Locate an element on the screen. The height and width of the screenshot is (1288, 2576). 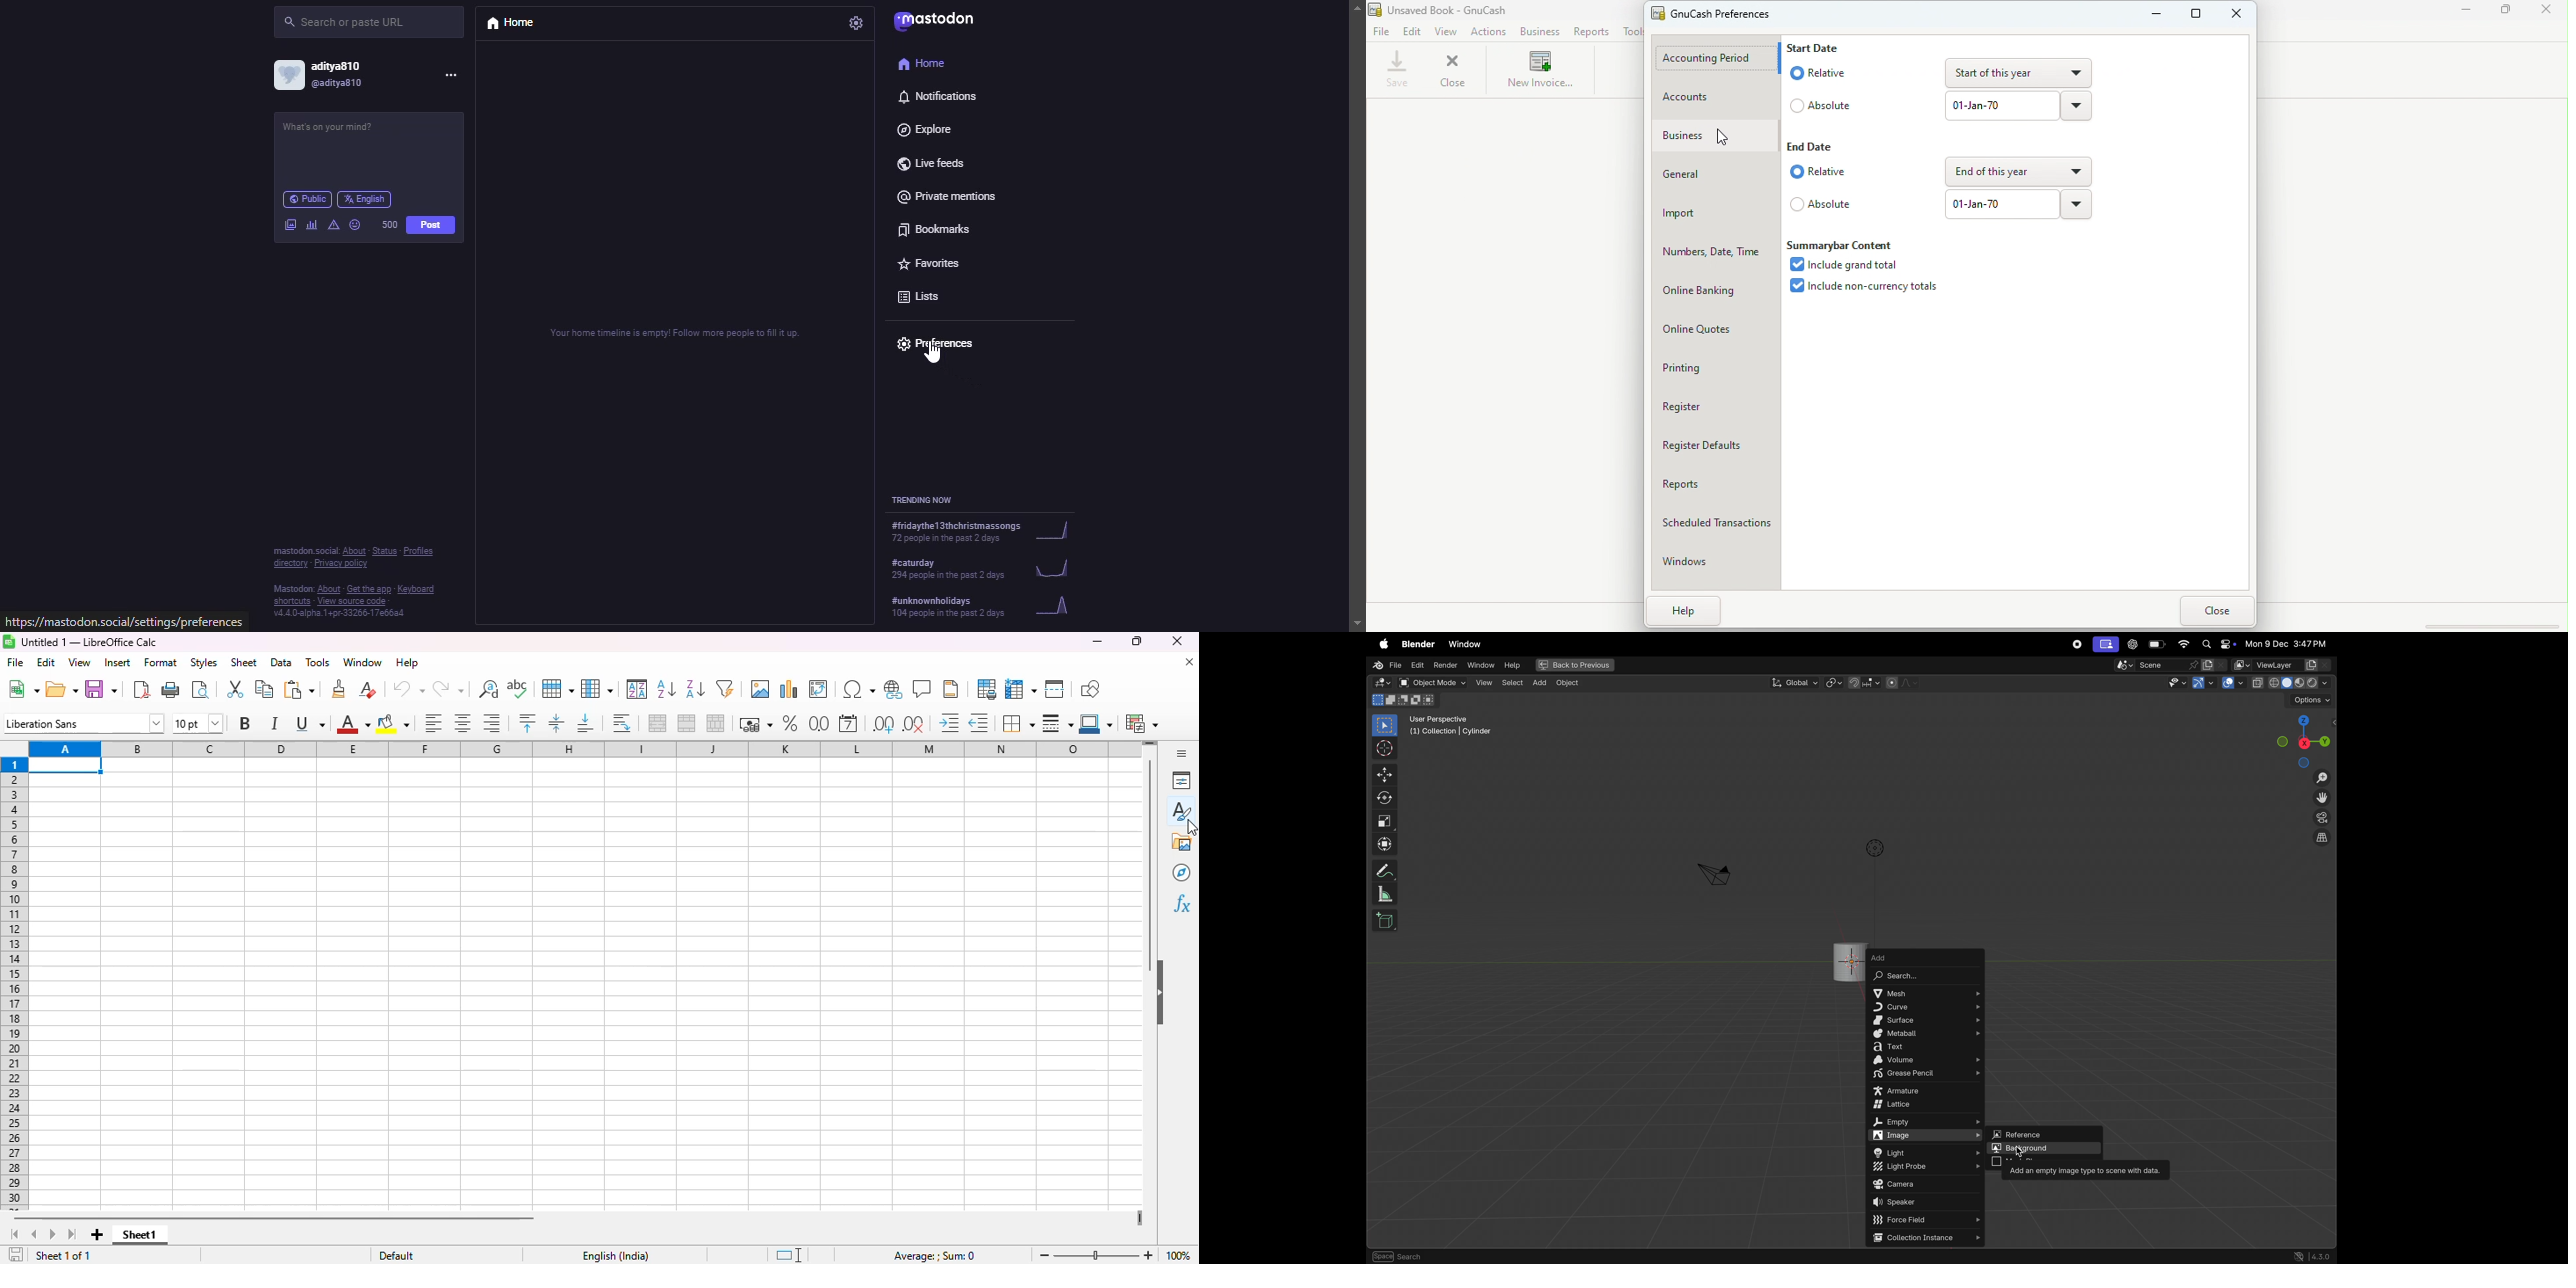
info is located at coordinates (360, 585).